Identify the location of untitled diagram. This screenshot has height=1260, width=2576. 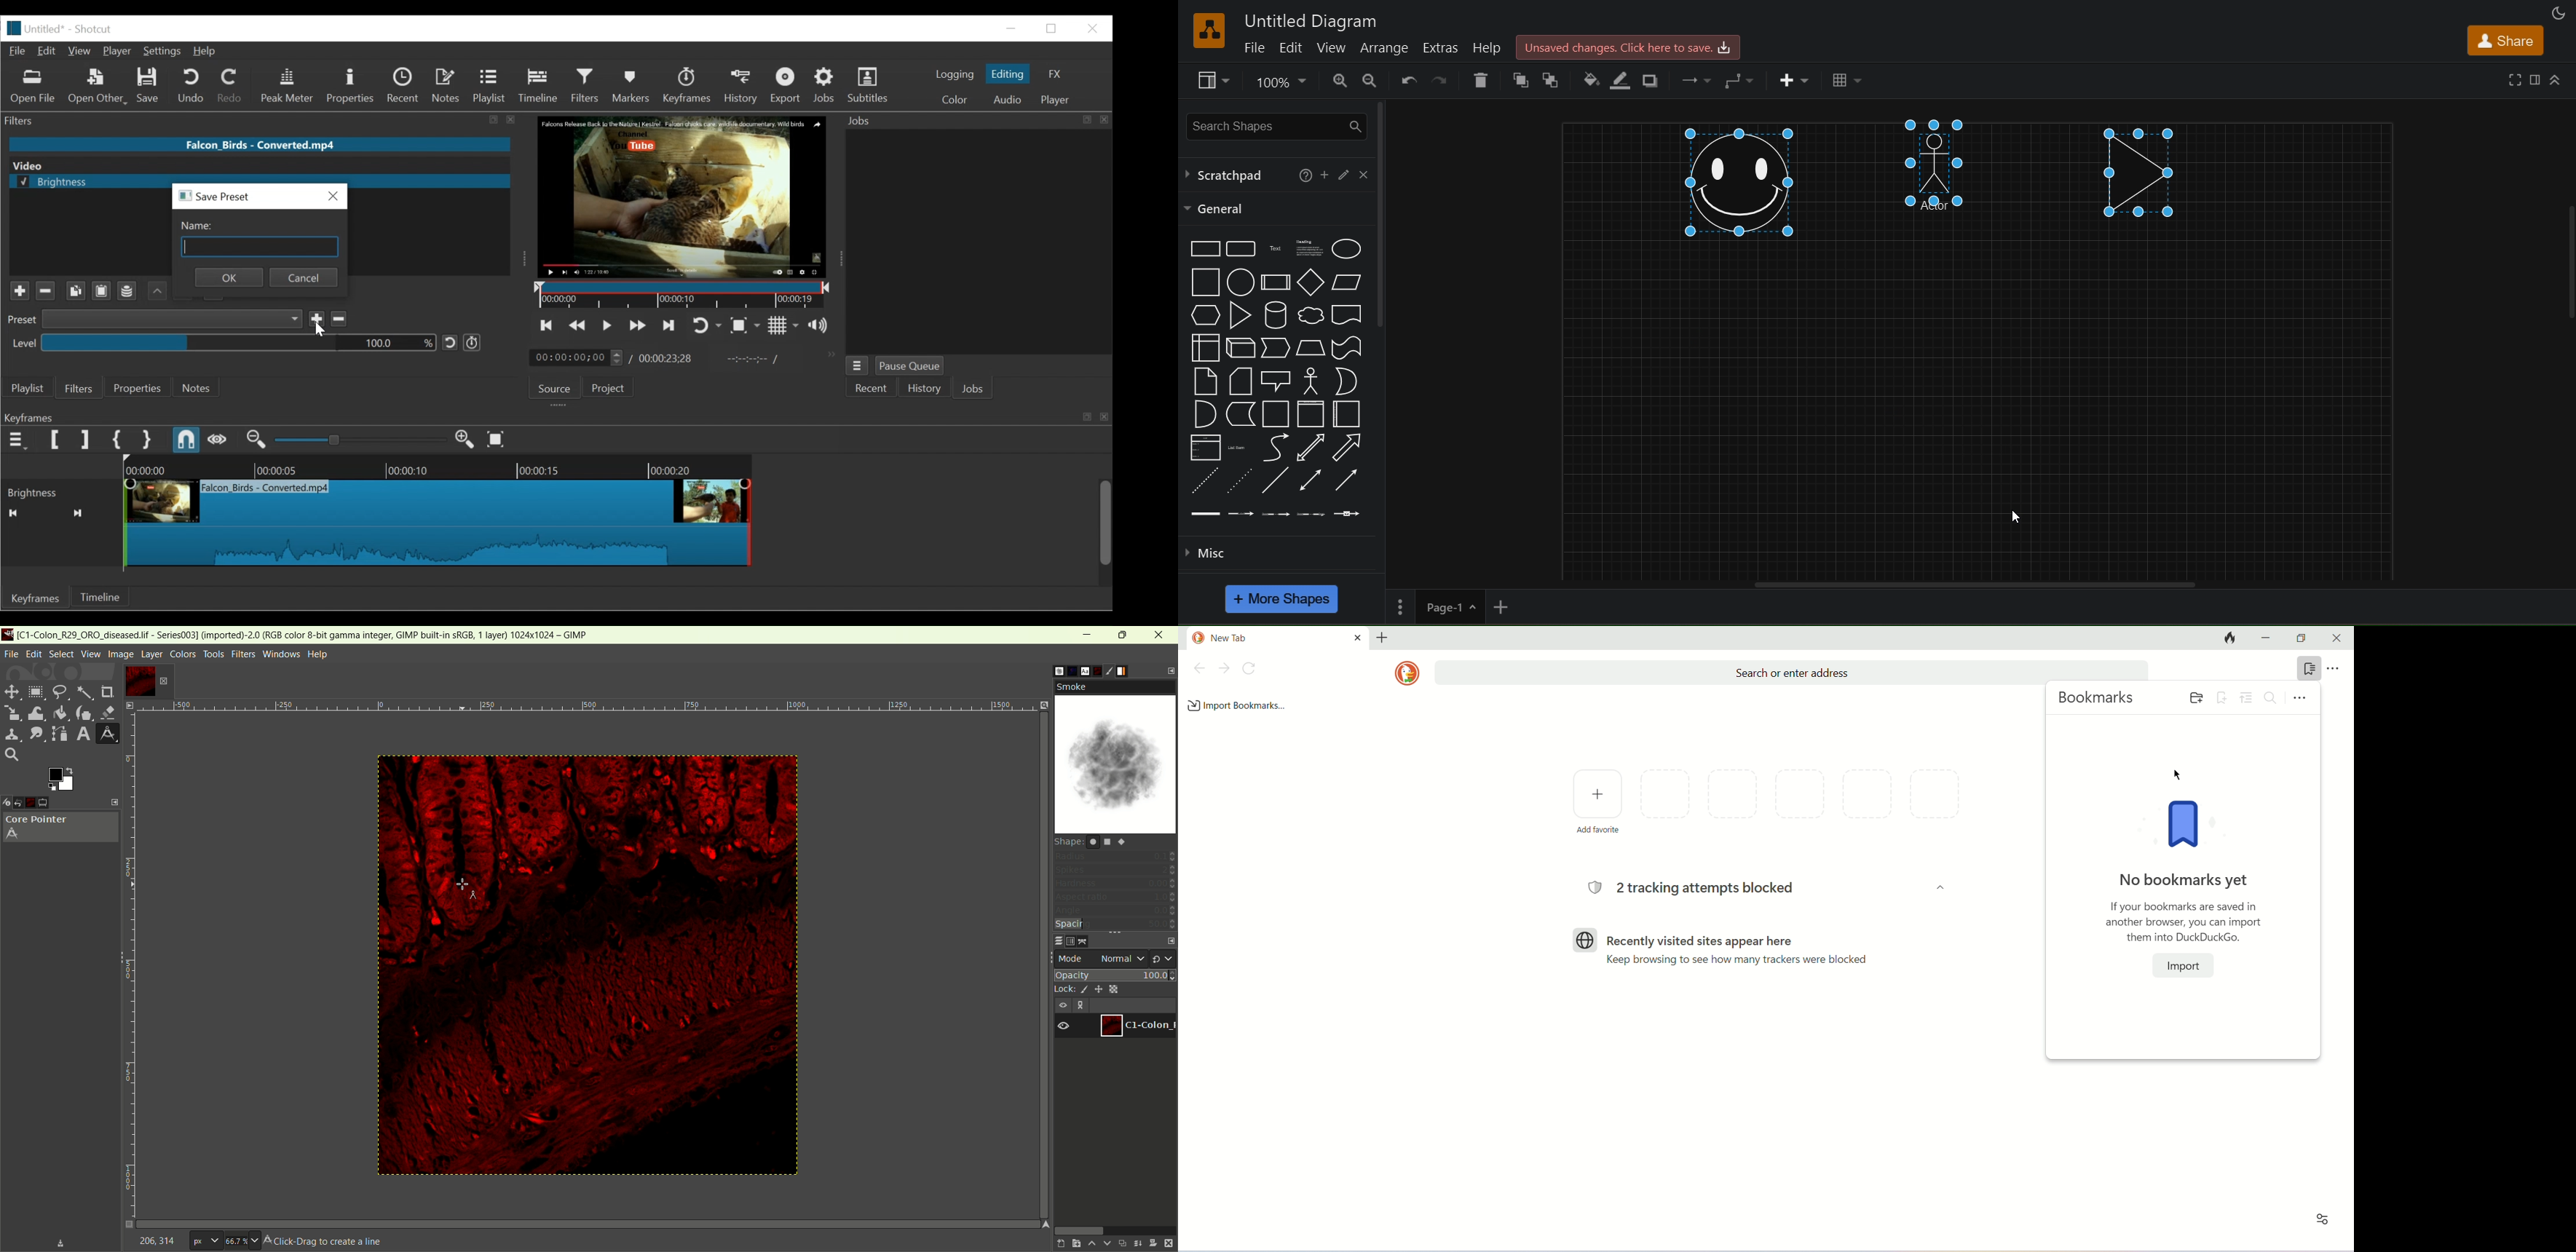
(1313, 20).